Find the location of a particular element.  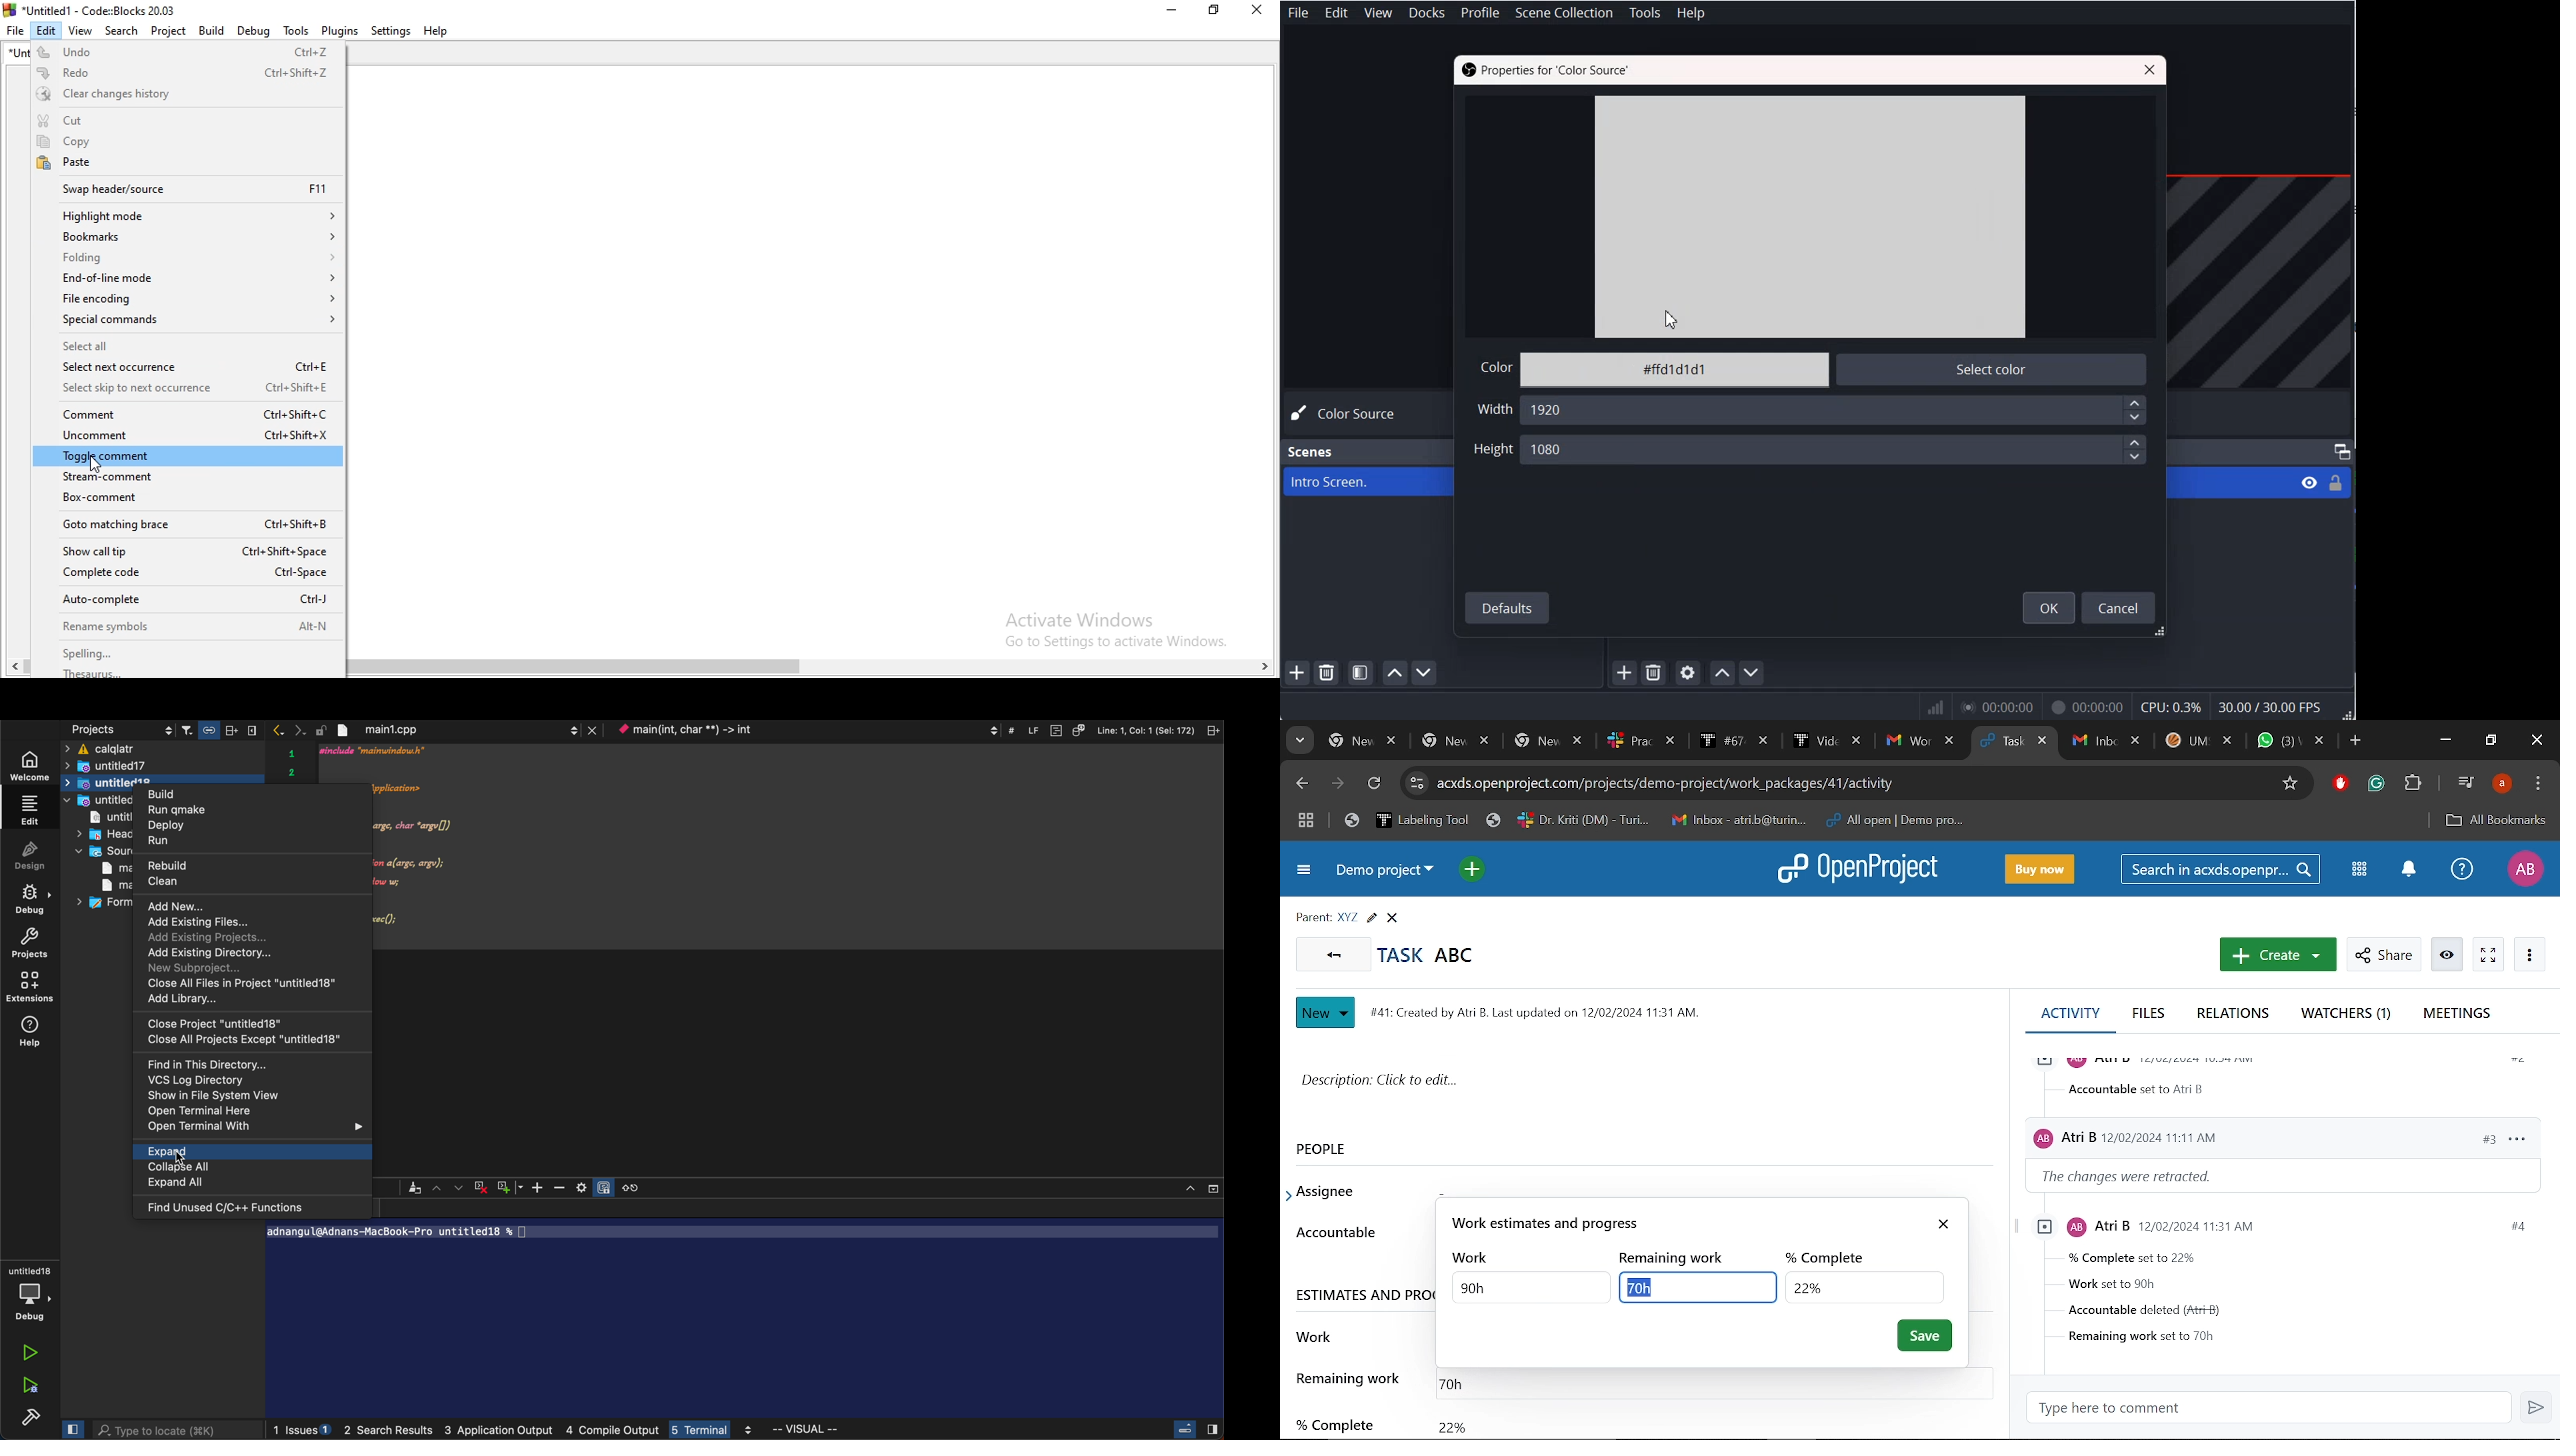

Width is located at coordinates (1493, 412).